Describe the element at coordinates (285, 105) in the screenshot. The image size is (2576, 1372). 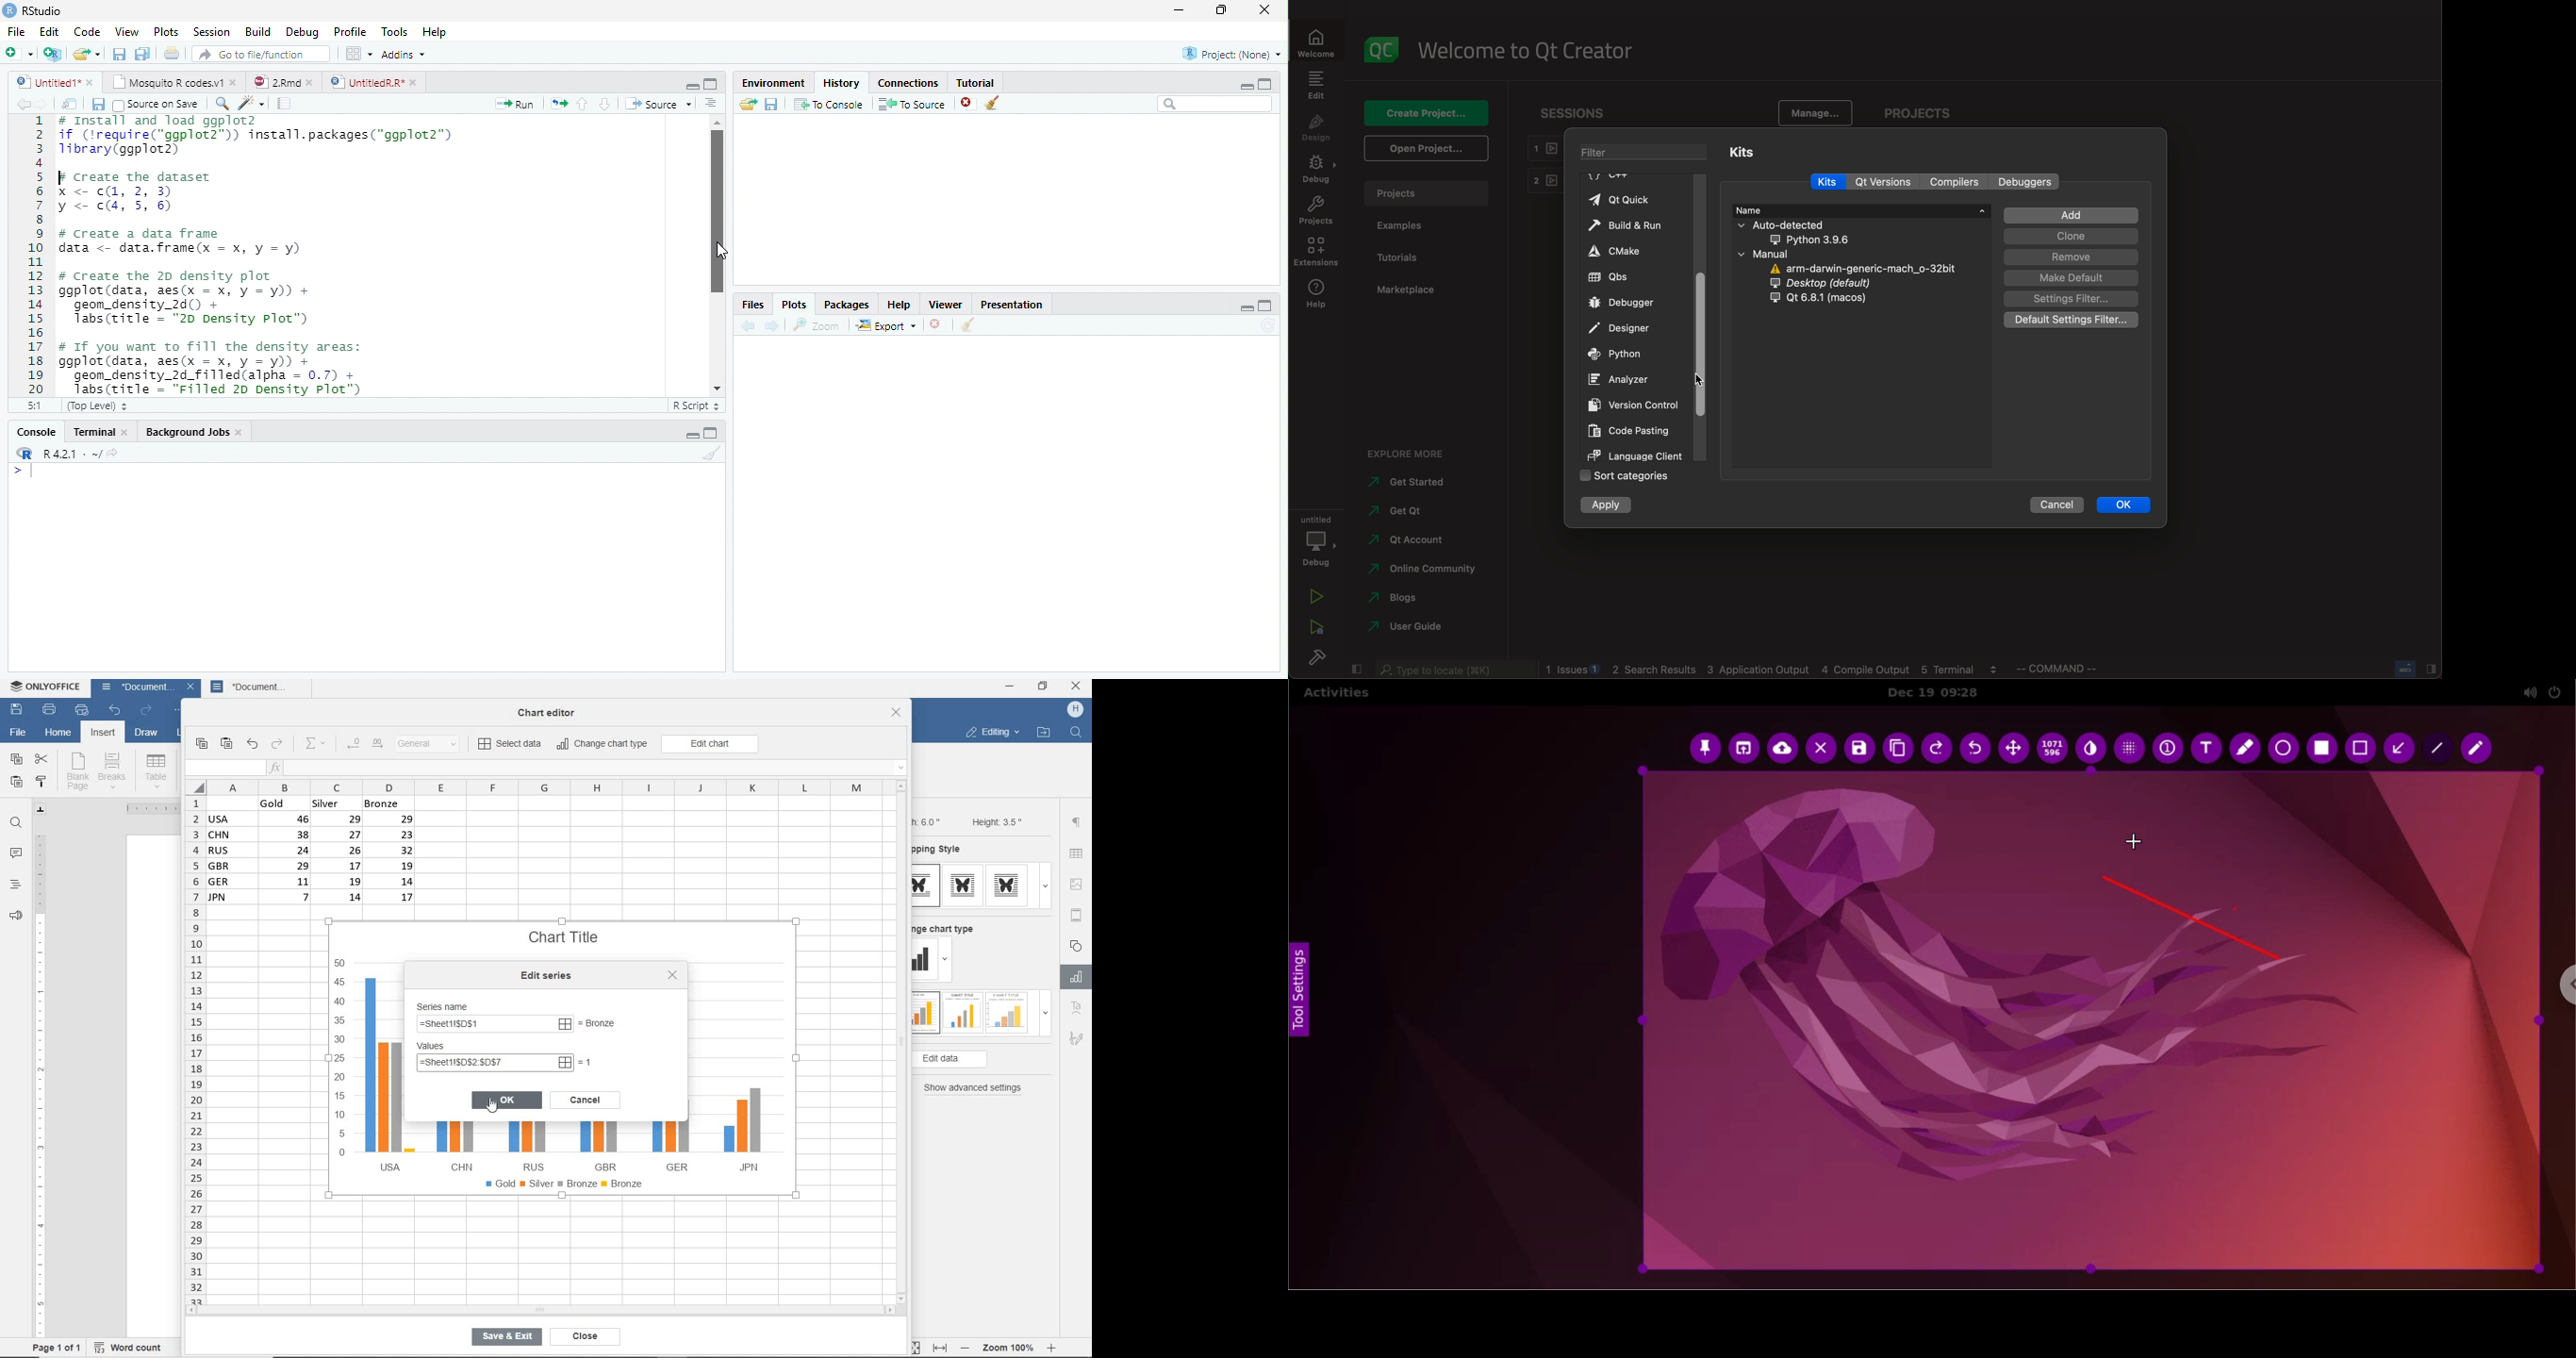
I see `compile report` at that location.